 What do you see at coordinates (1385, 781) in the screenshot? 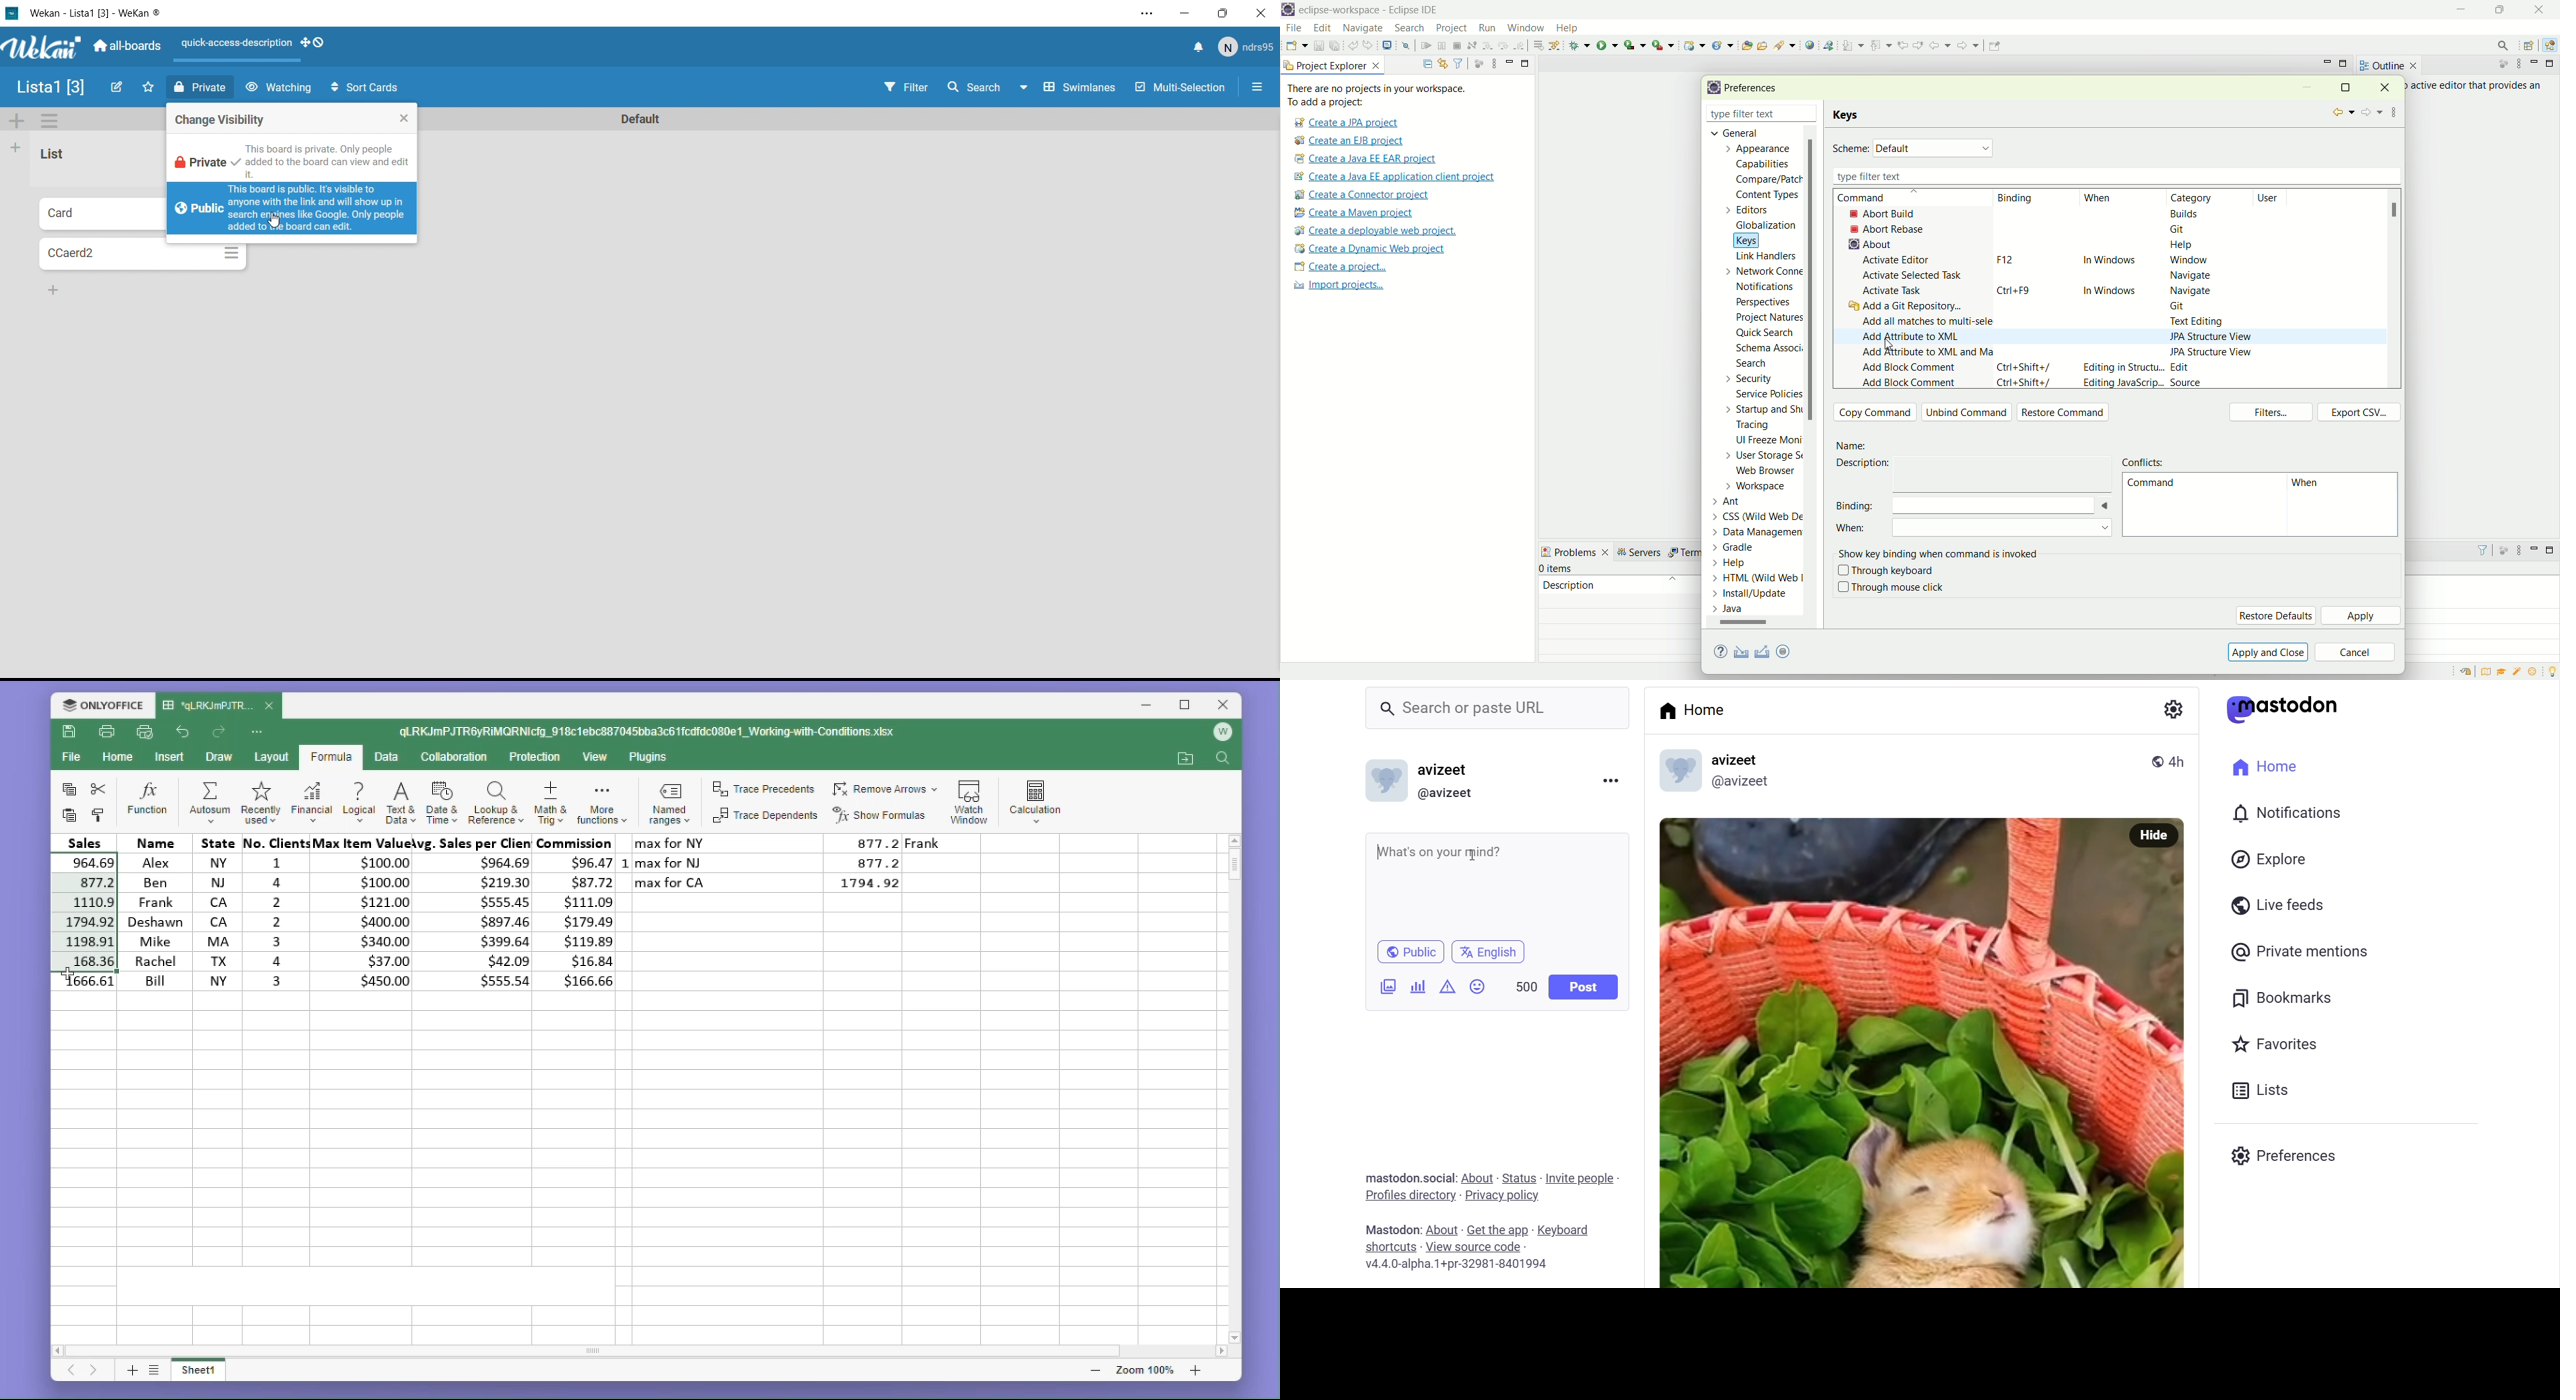
I see `Profile picture` at bounding box center [1385, 781].